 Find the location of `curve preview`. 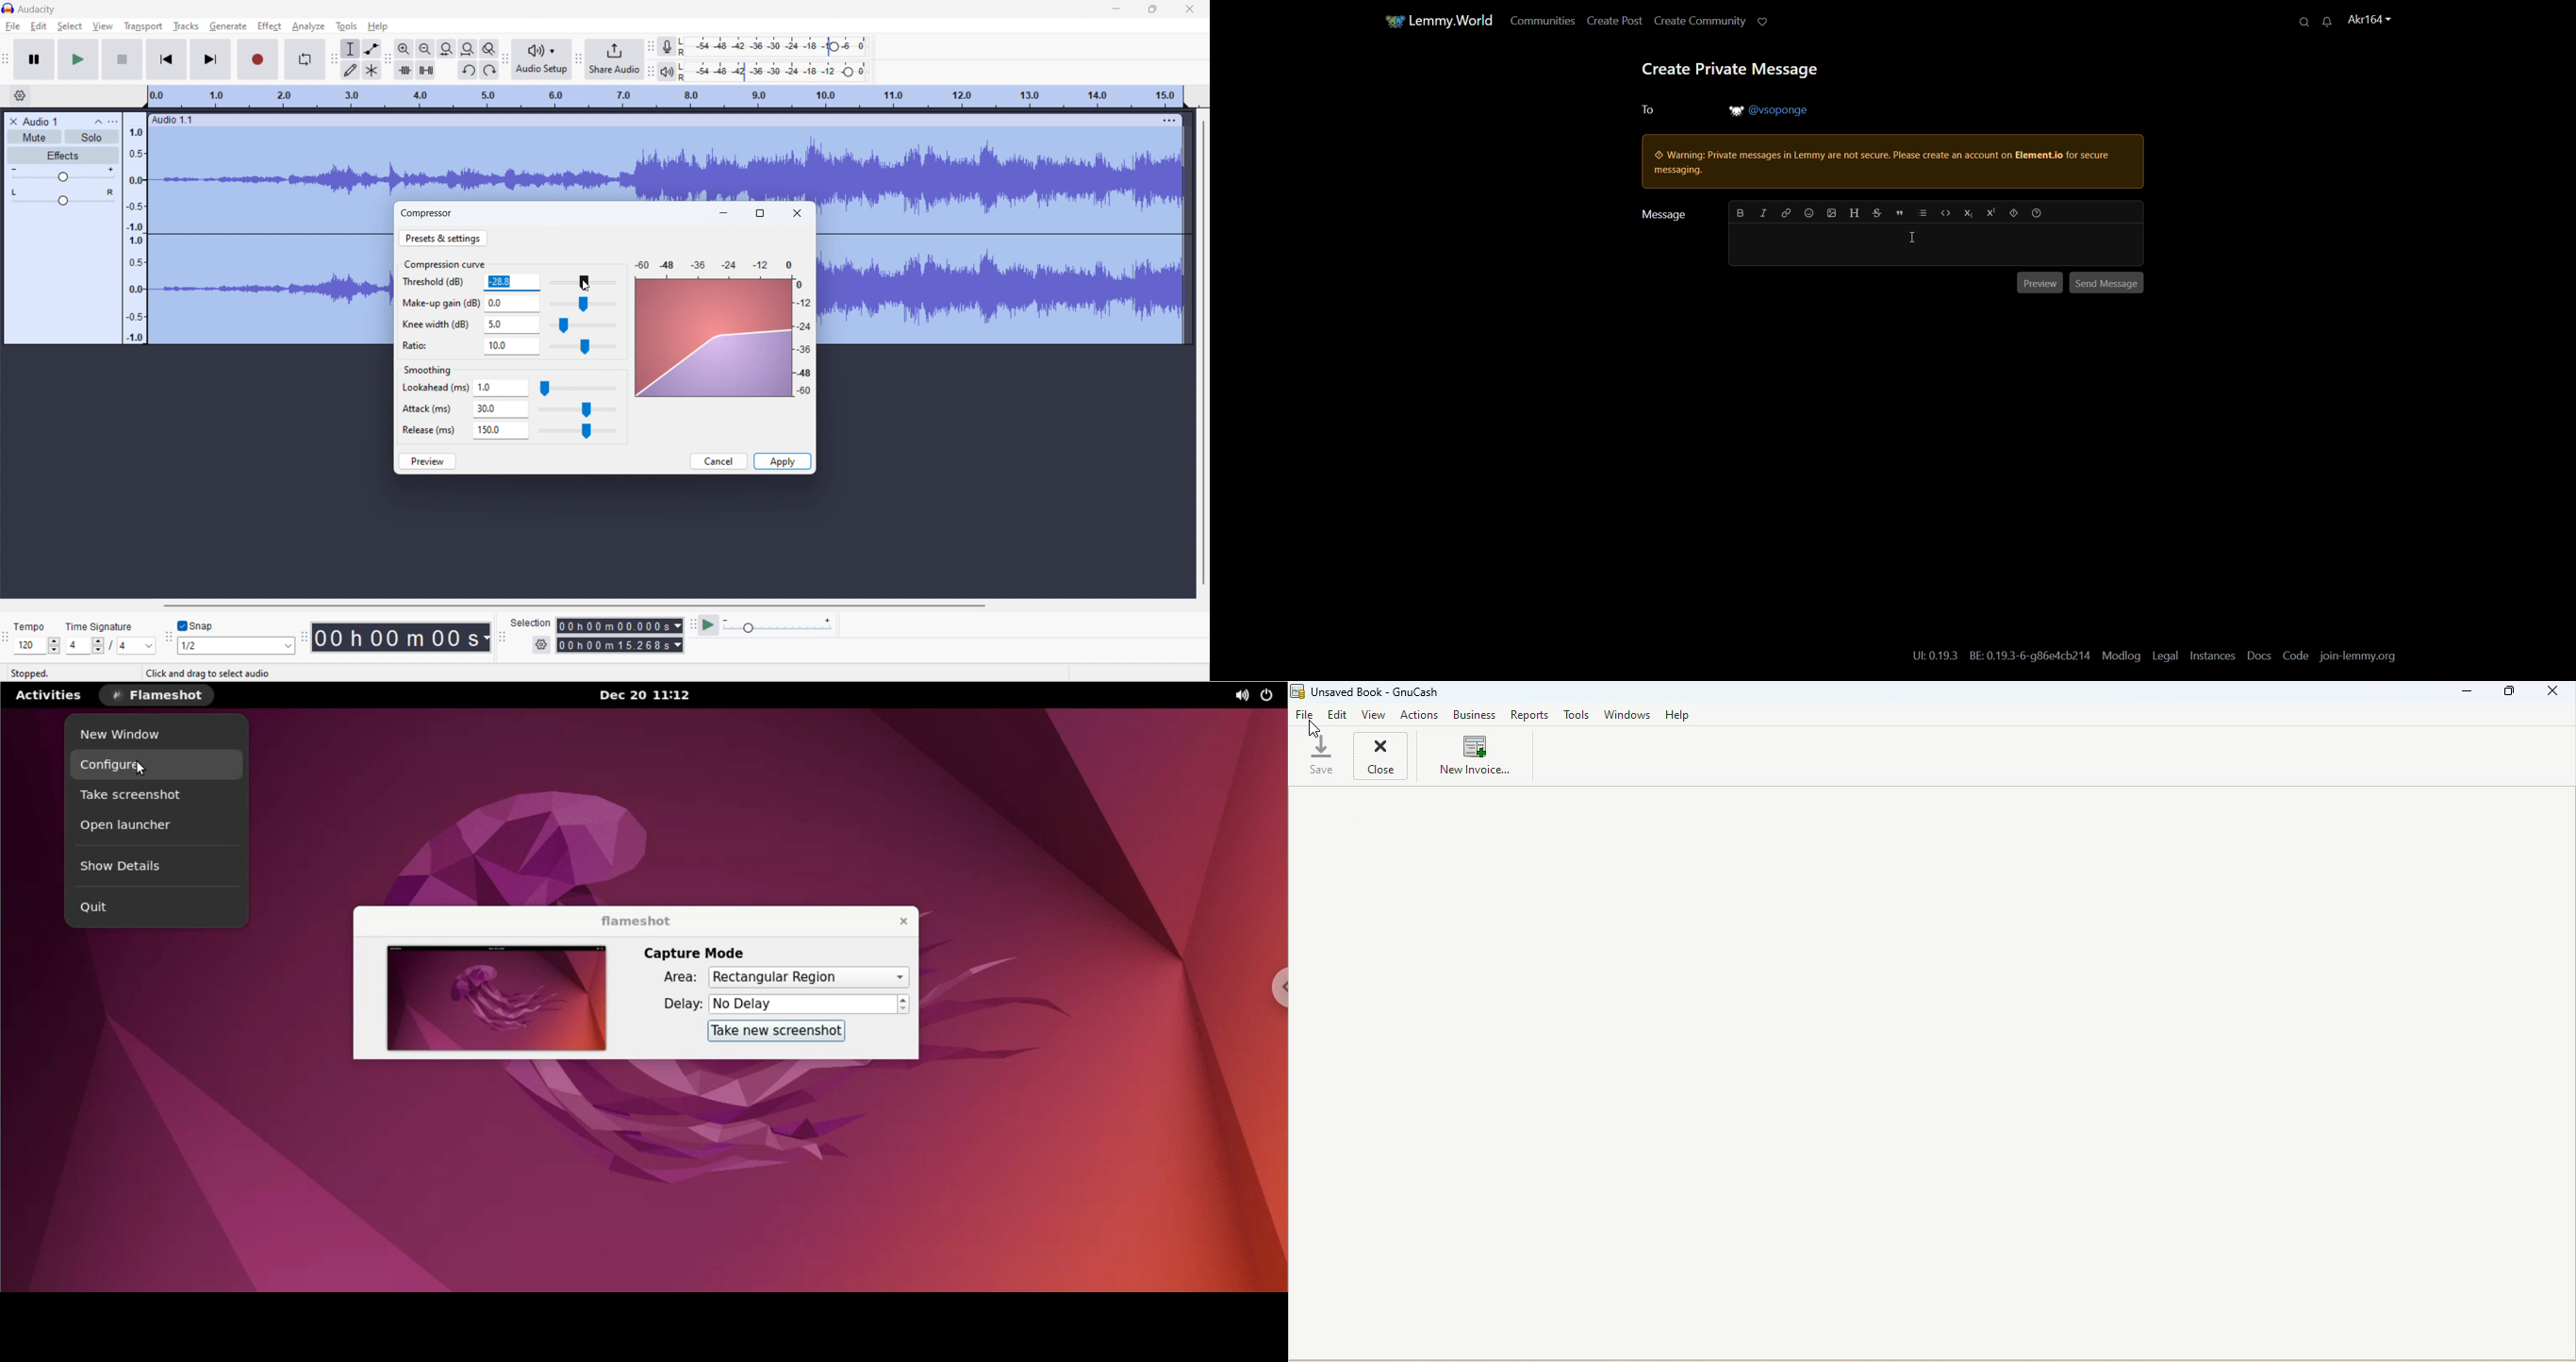

curve preview is located at coordinates (712, 339).